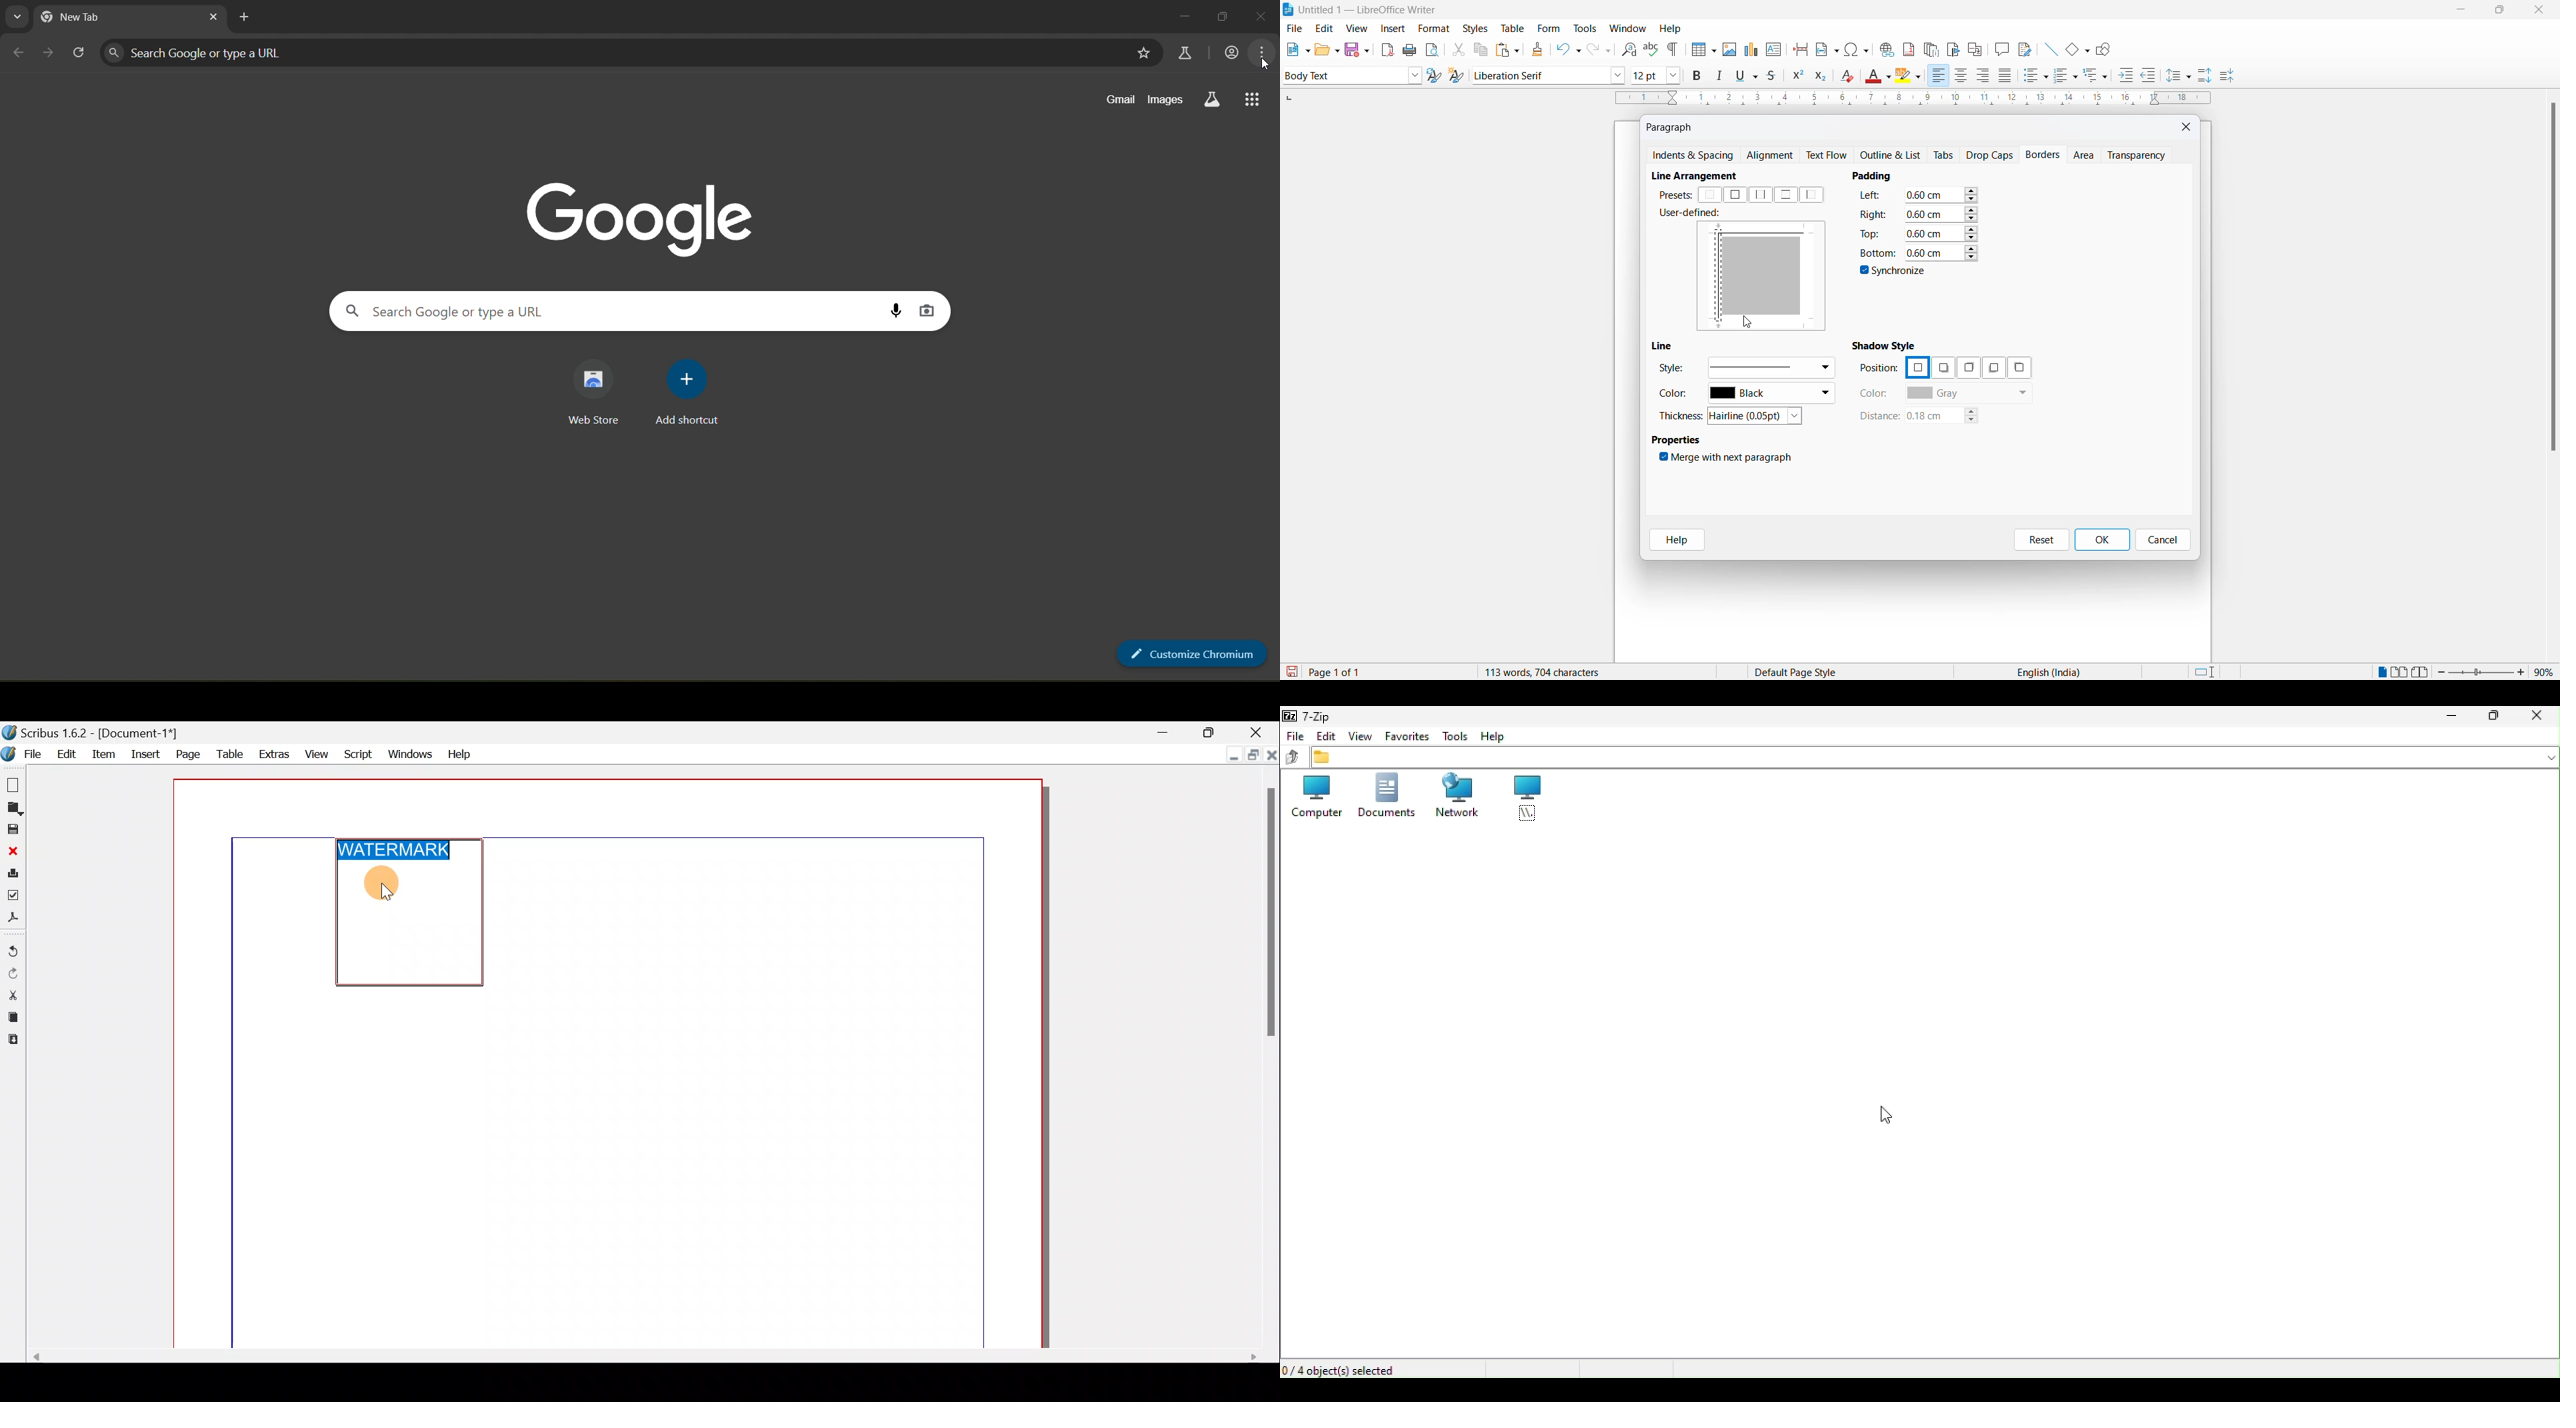 The width and height of the screenshot is (2576, 1428). I want to click on close, so click(2542, 11).